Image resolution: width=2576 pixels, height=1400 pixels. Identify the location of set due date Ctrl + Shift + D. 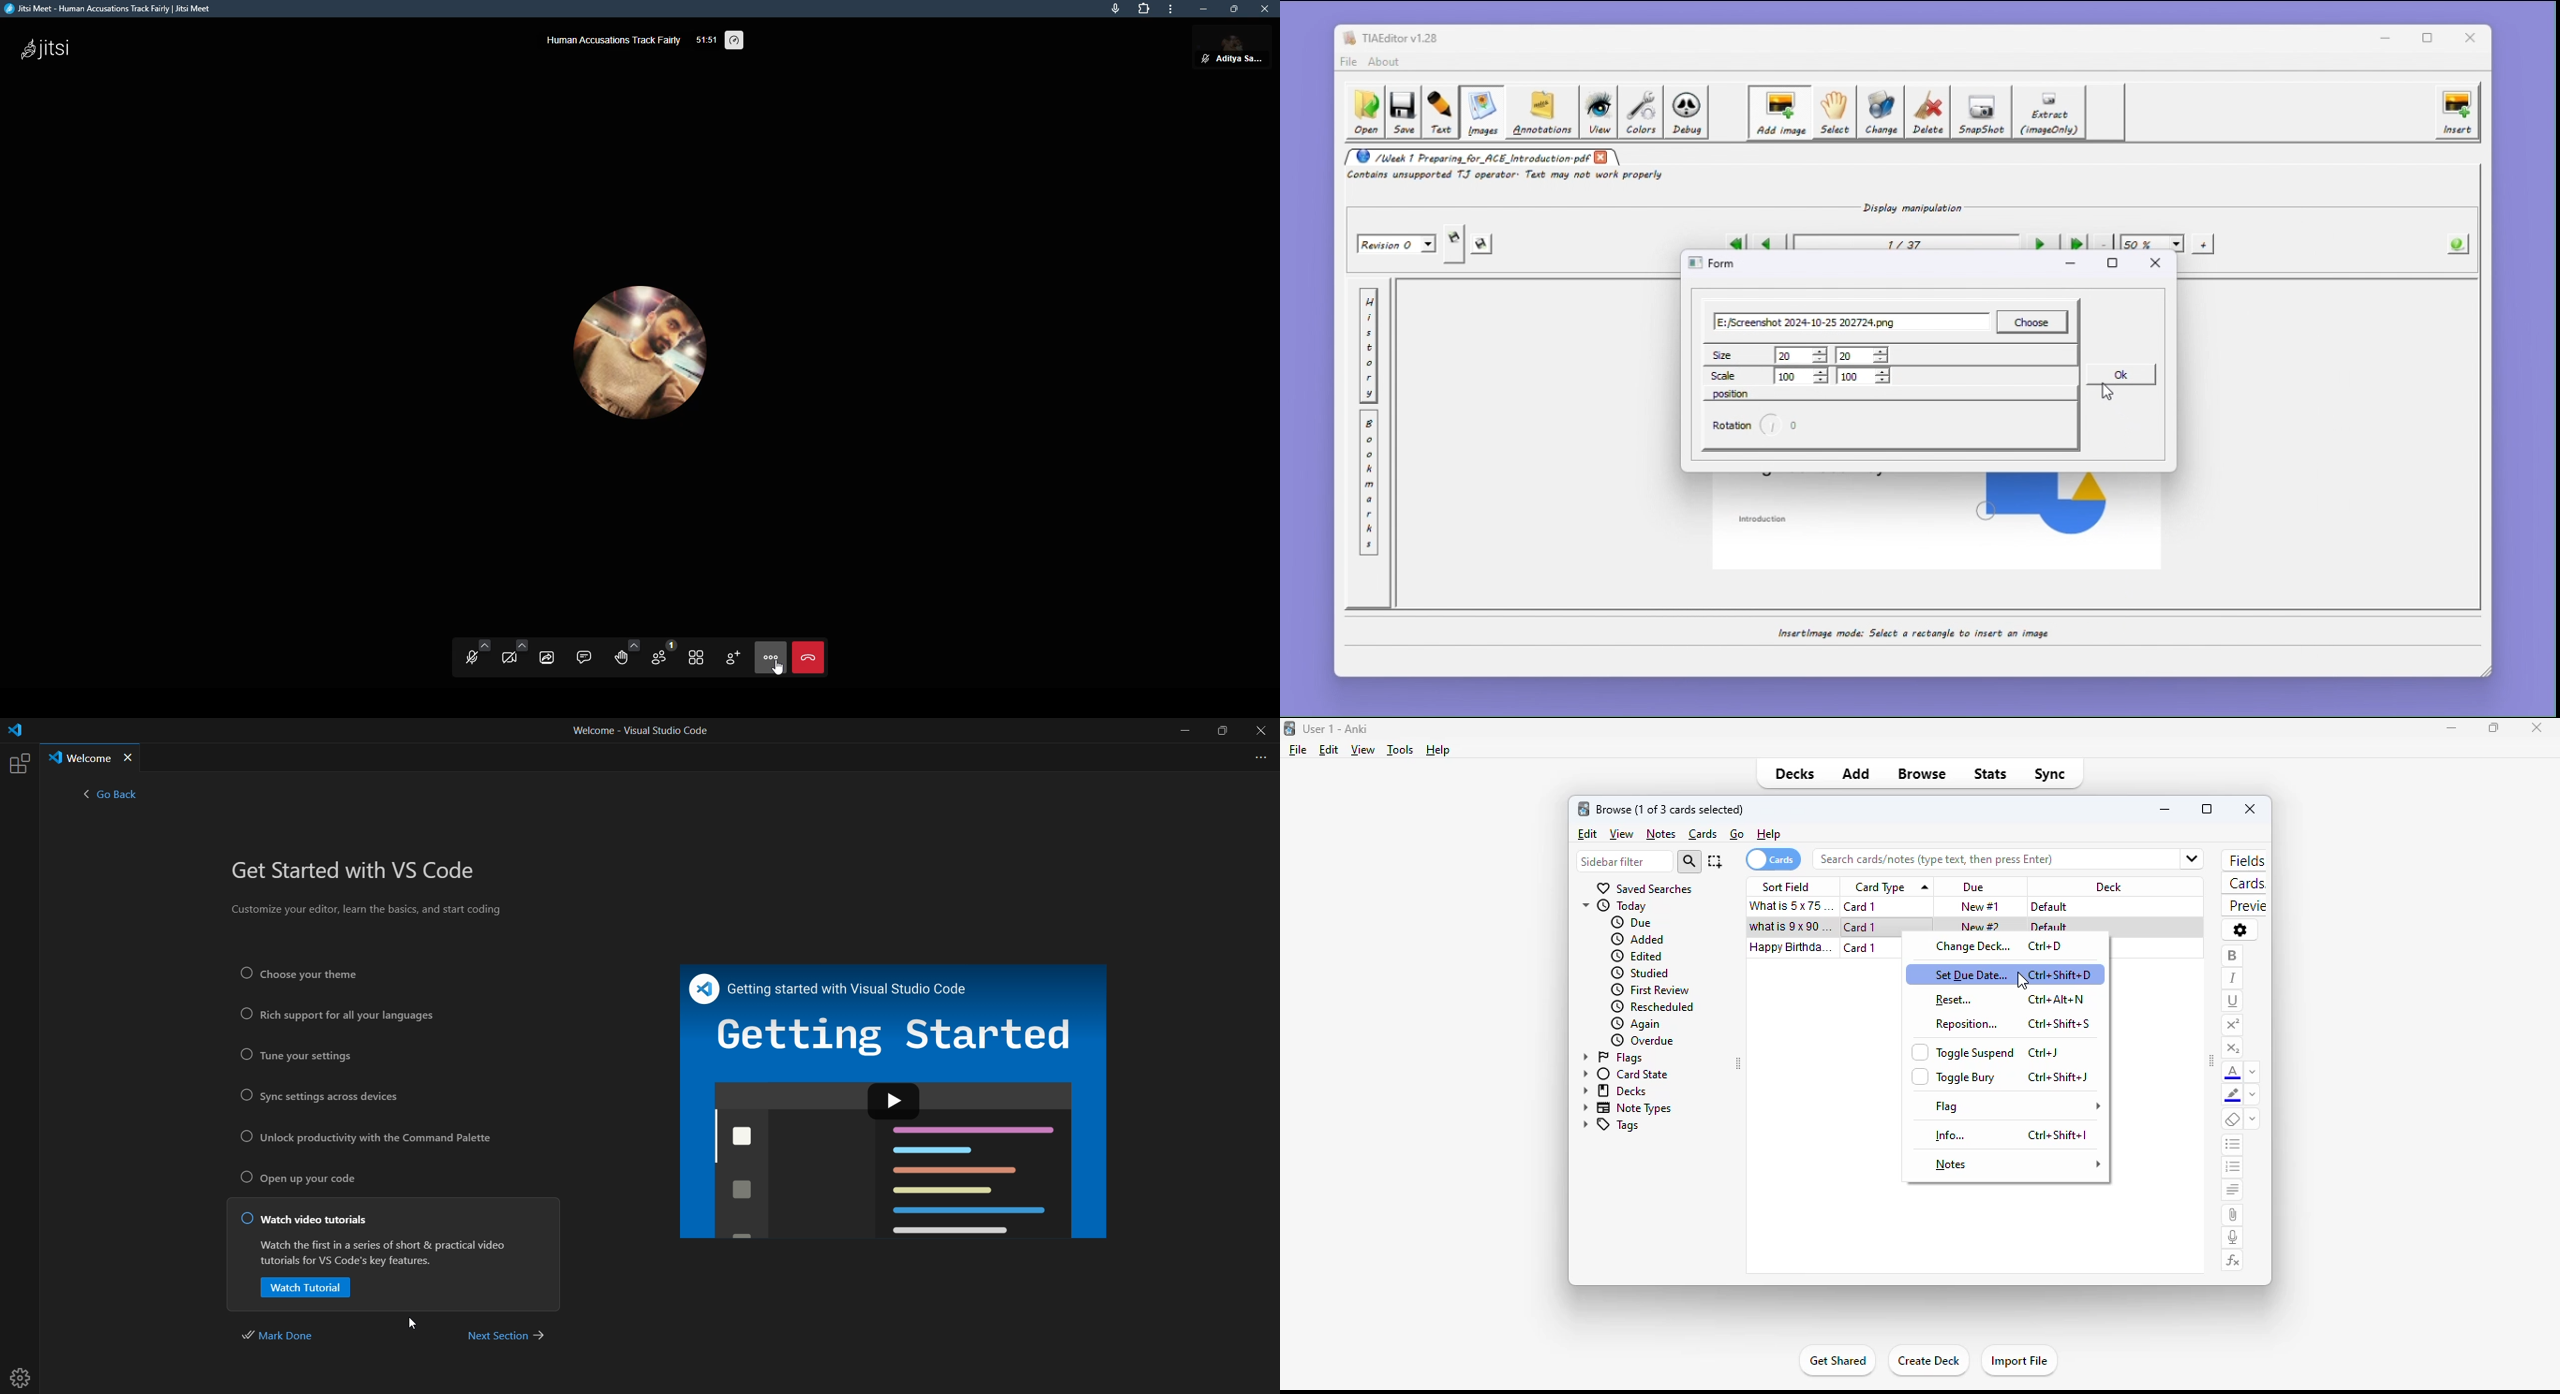
(2007, 973).